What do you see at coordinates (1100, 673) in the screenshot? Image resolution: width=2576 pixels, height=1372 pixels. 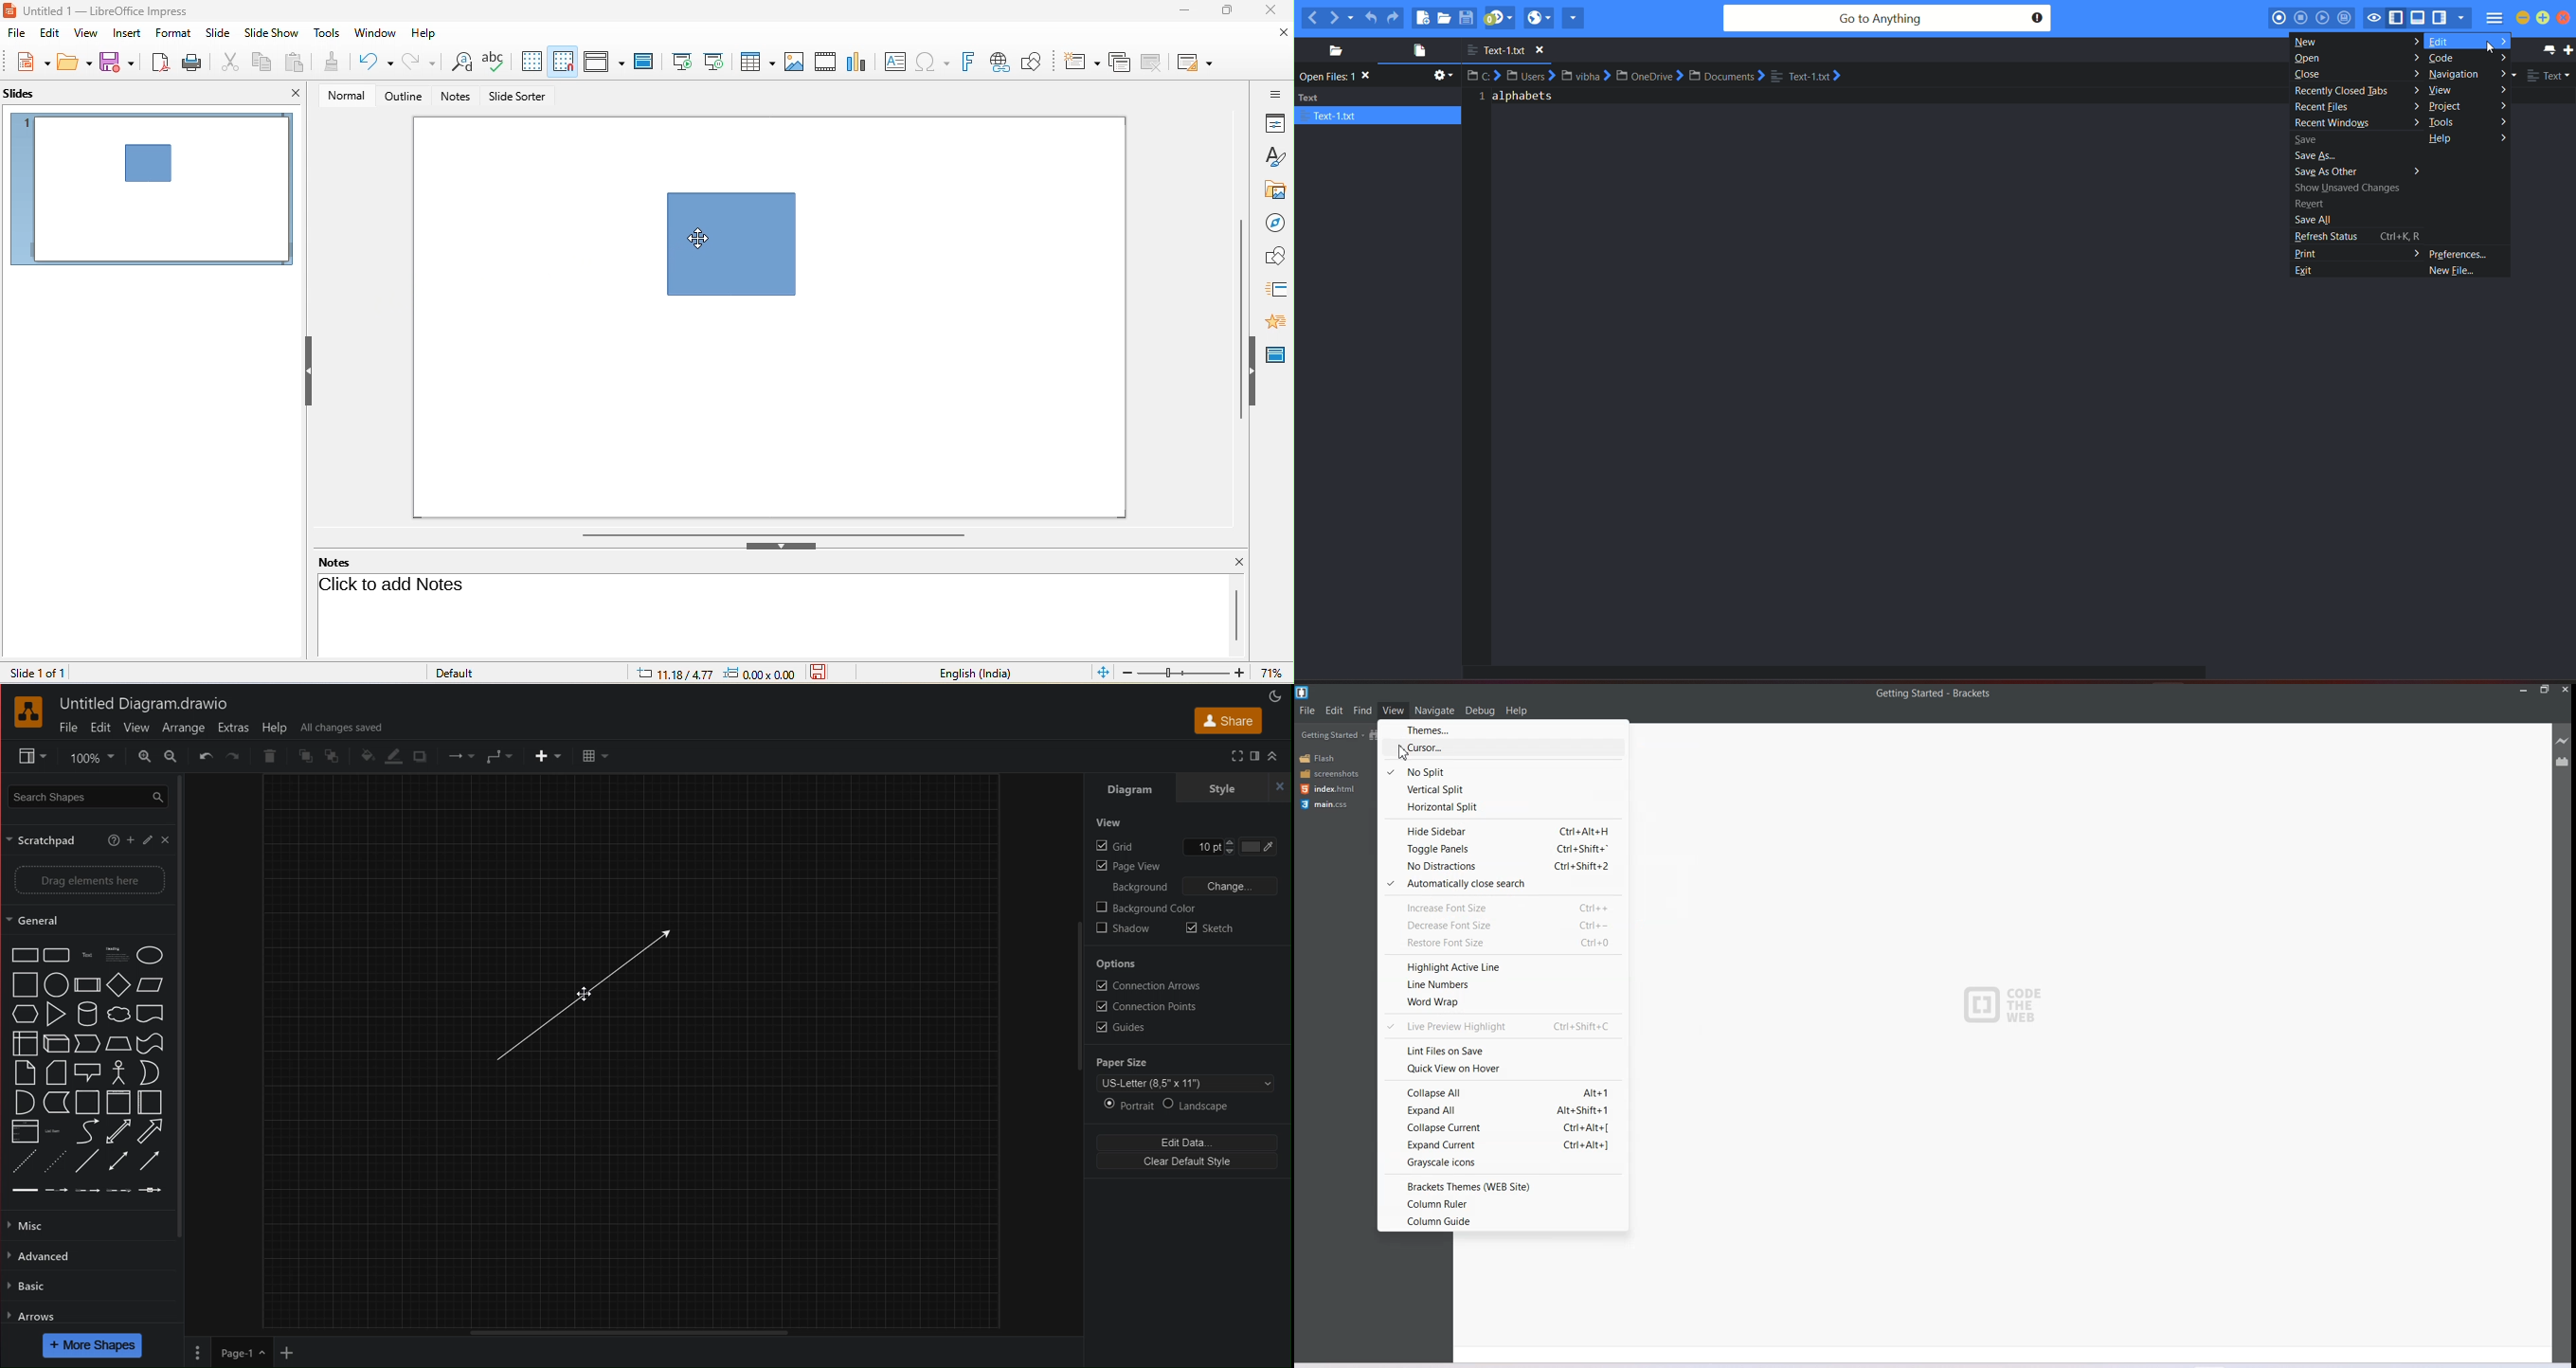 I see `fit slide to current window` at bounding box center [1100, 673].